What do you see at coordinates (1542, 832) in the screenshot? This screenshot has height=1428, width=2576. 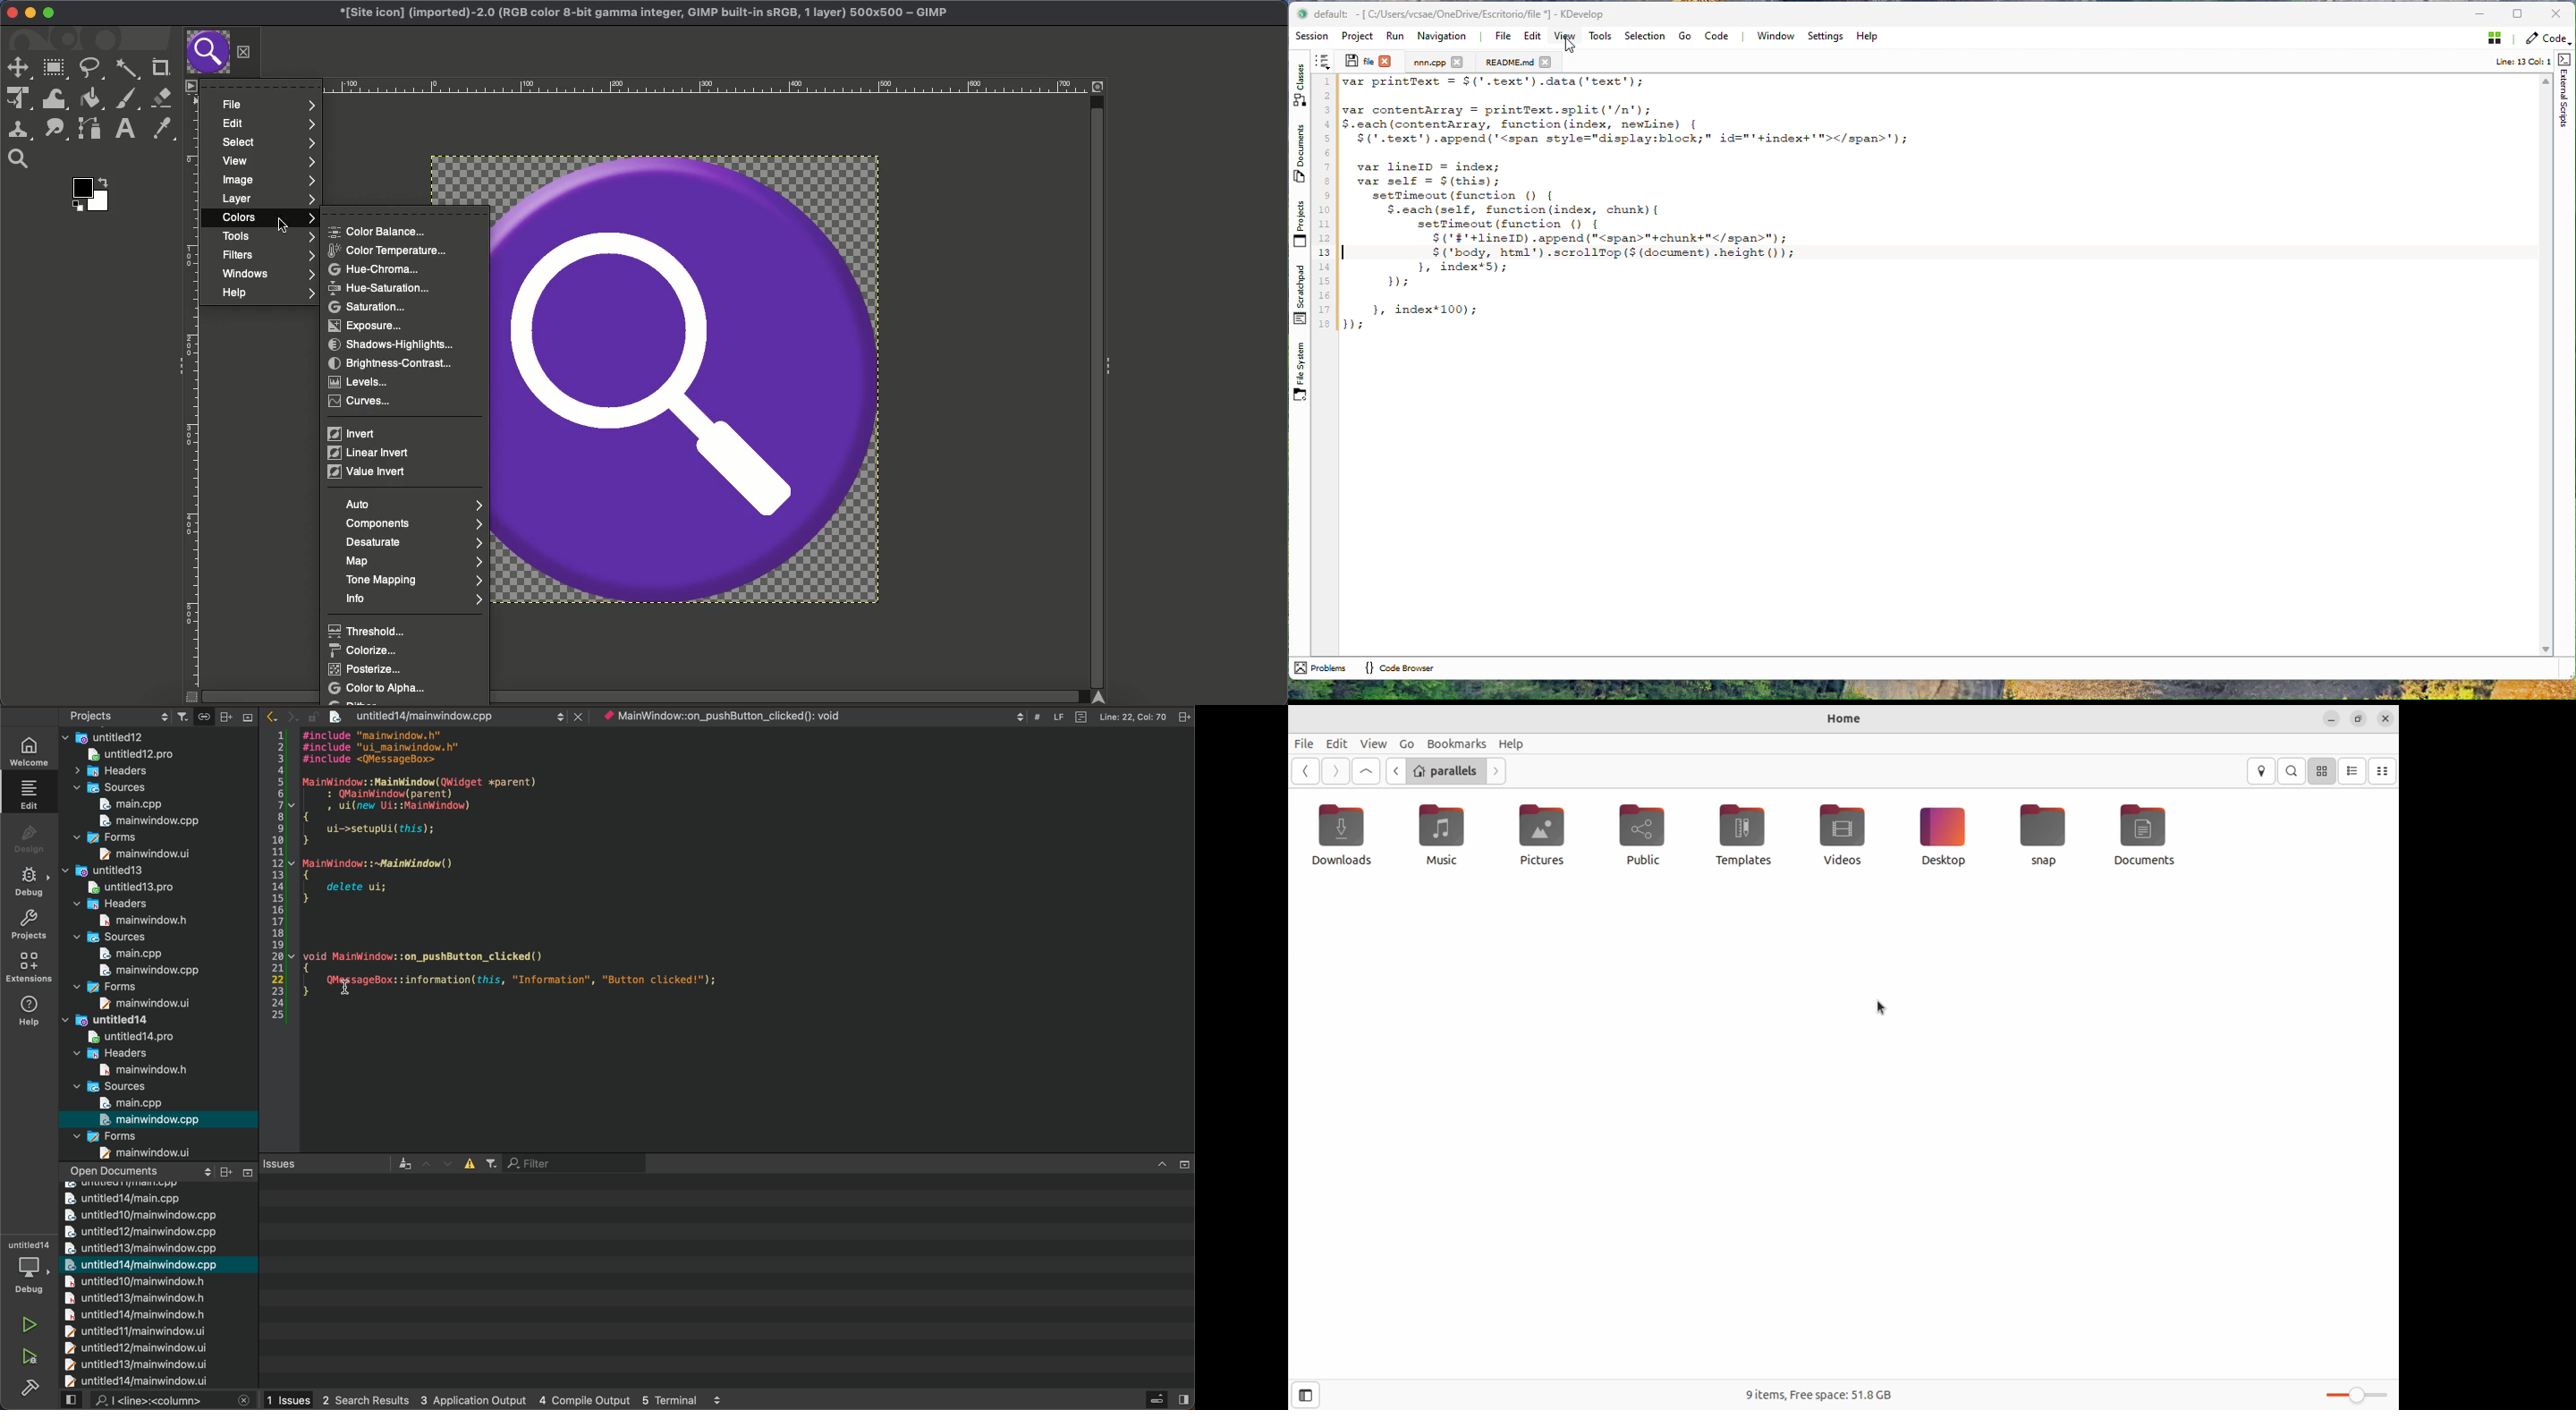 I see `pictures` at bounding box center [1542, 832].